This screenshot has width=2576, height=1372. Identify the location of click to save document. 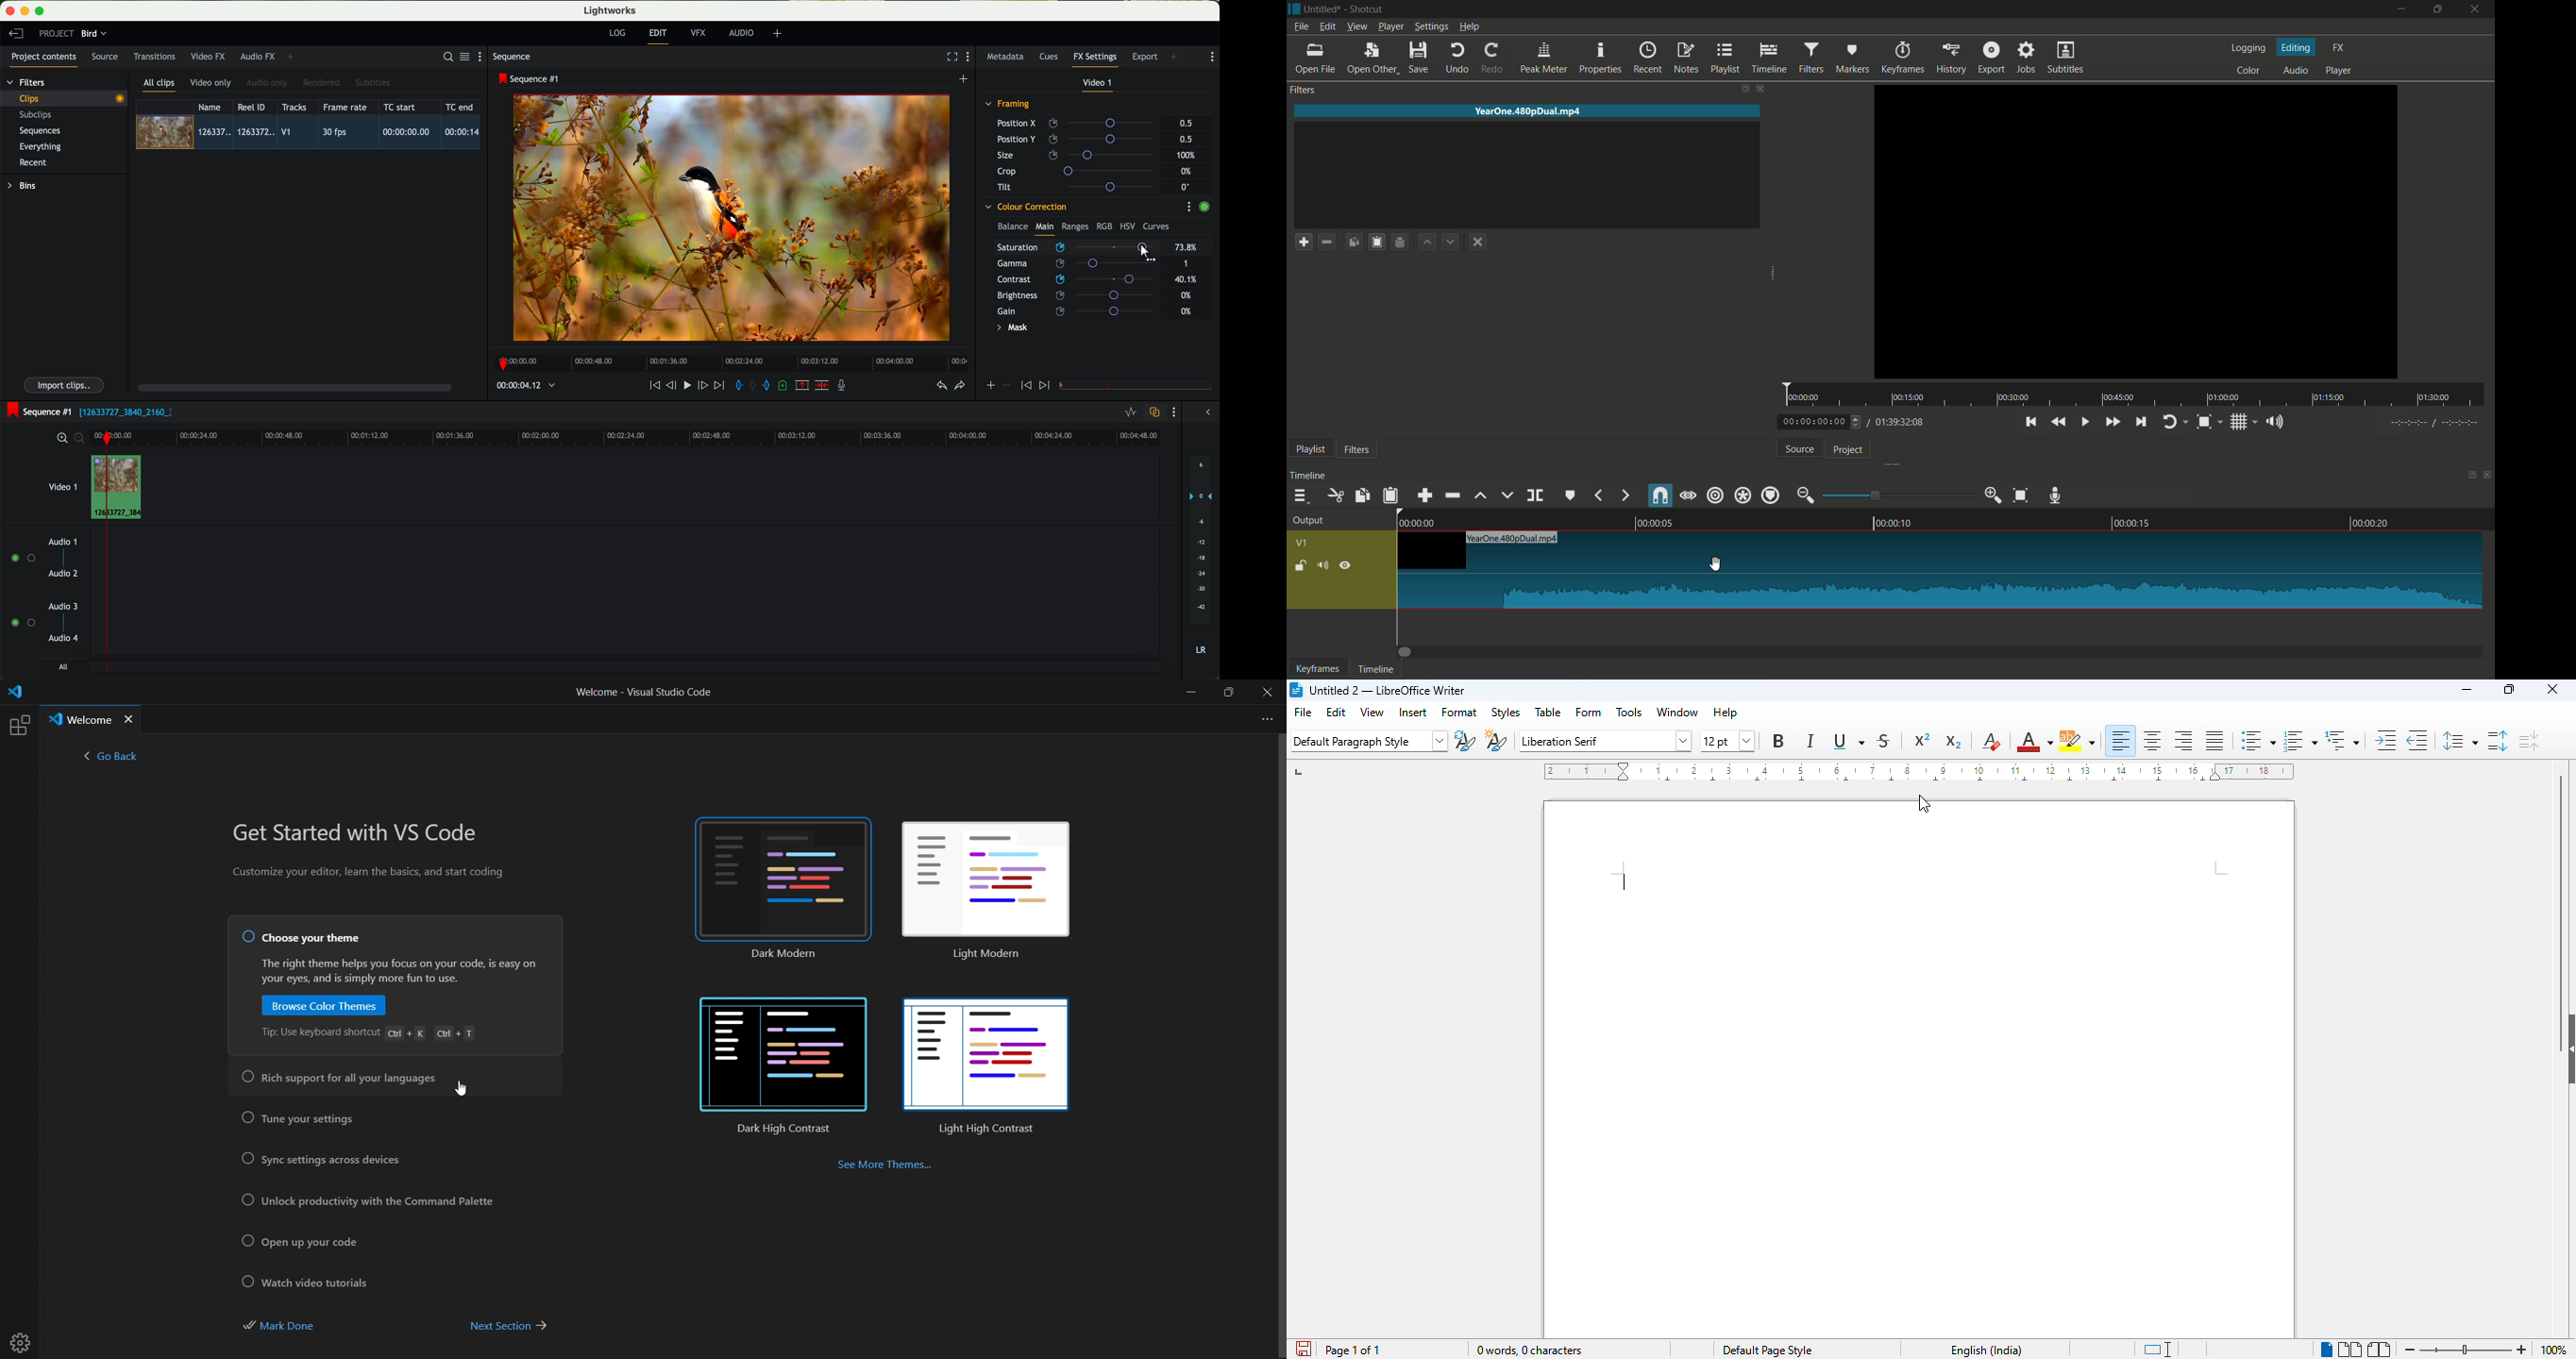
(1303, 1349).